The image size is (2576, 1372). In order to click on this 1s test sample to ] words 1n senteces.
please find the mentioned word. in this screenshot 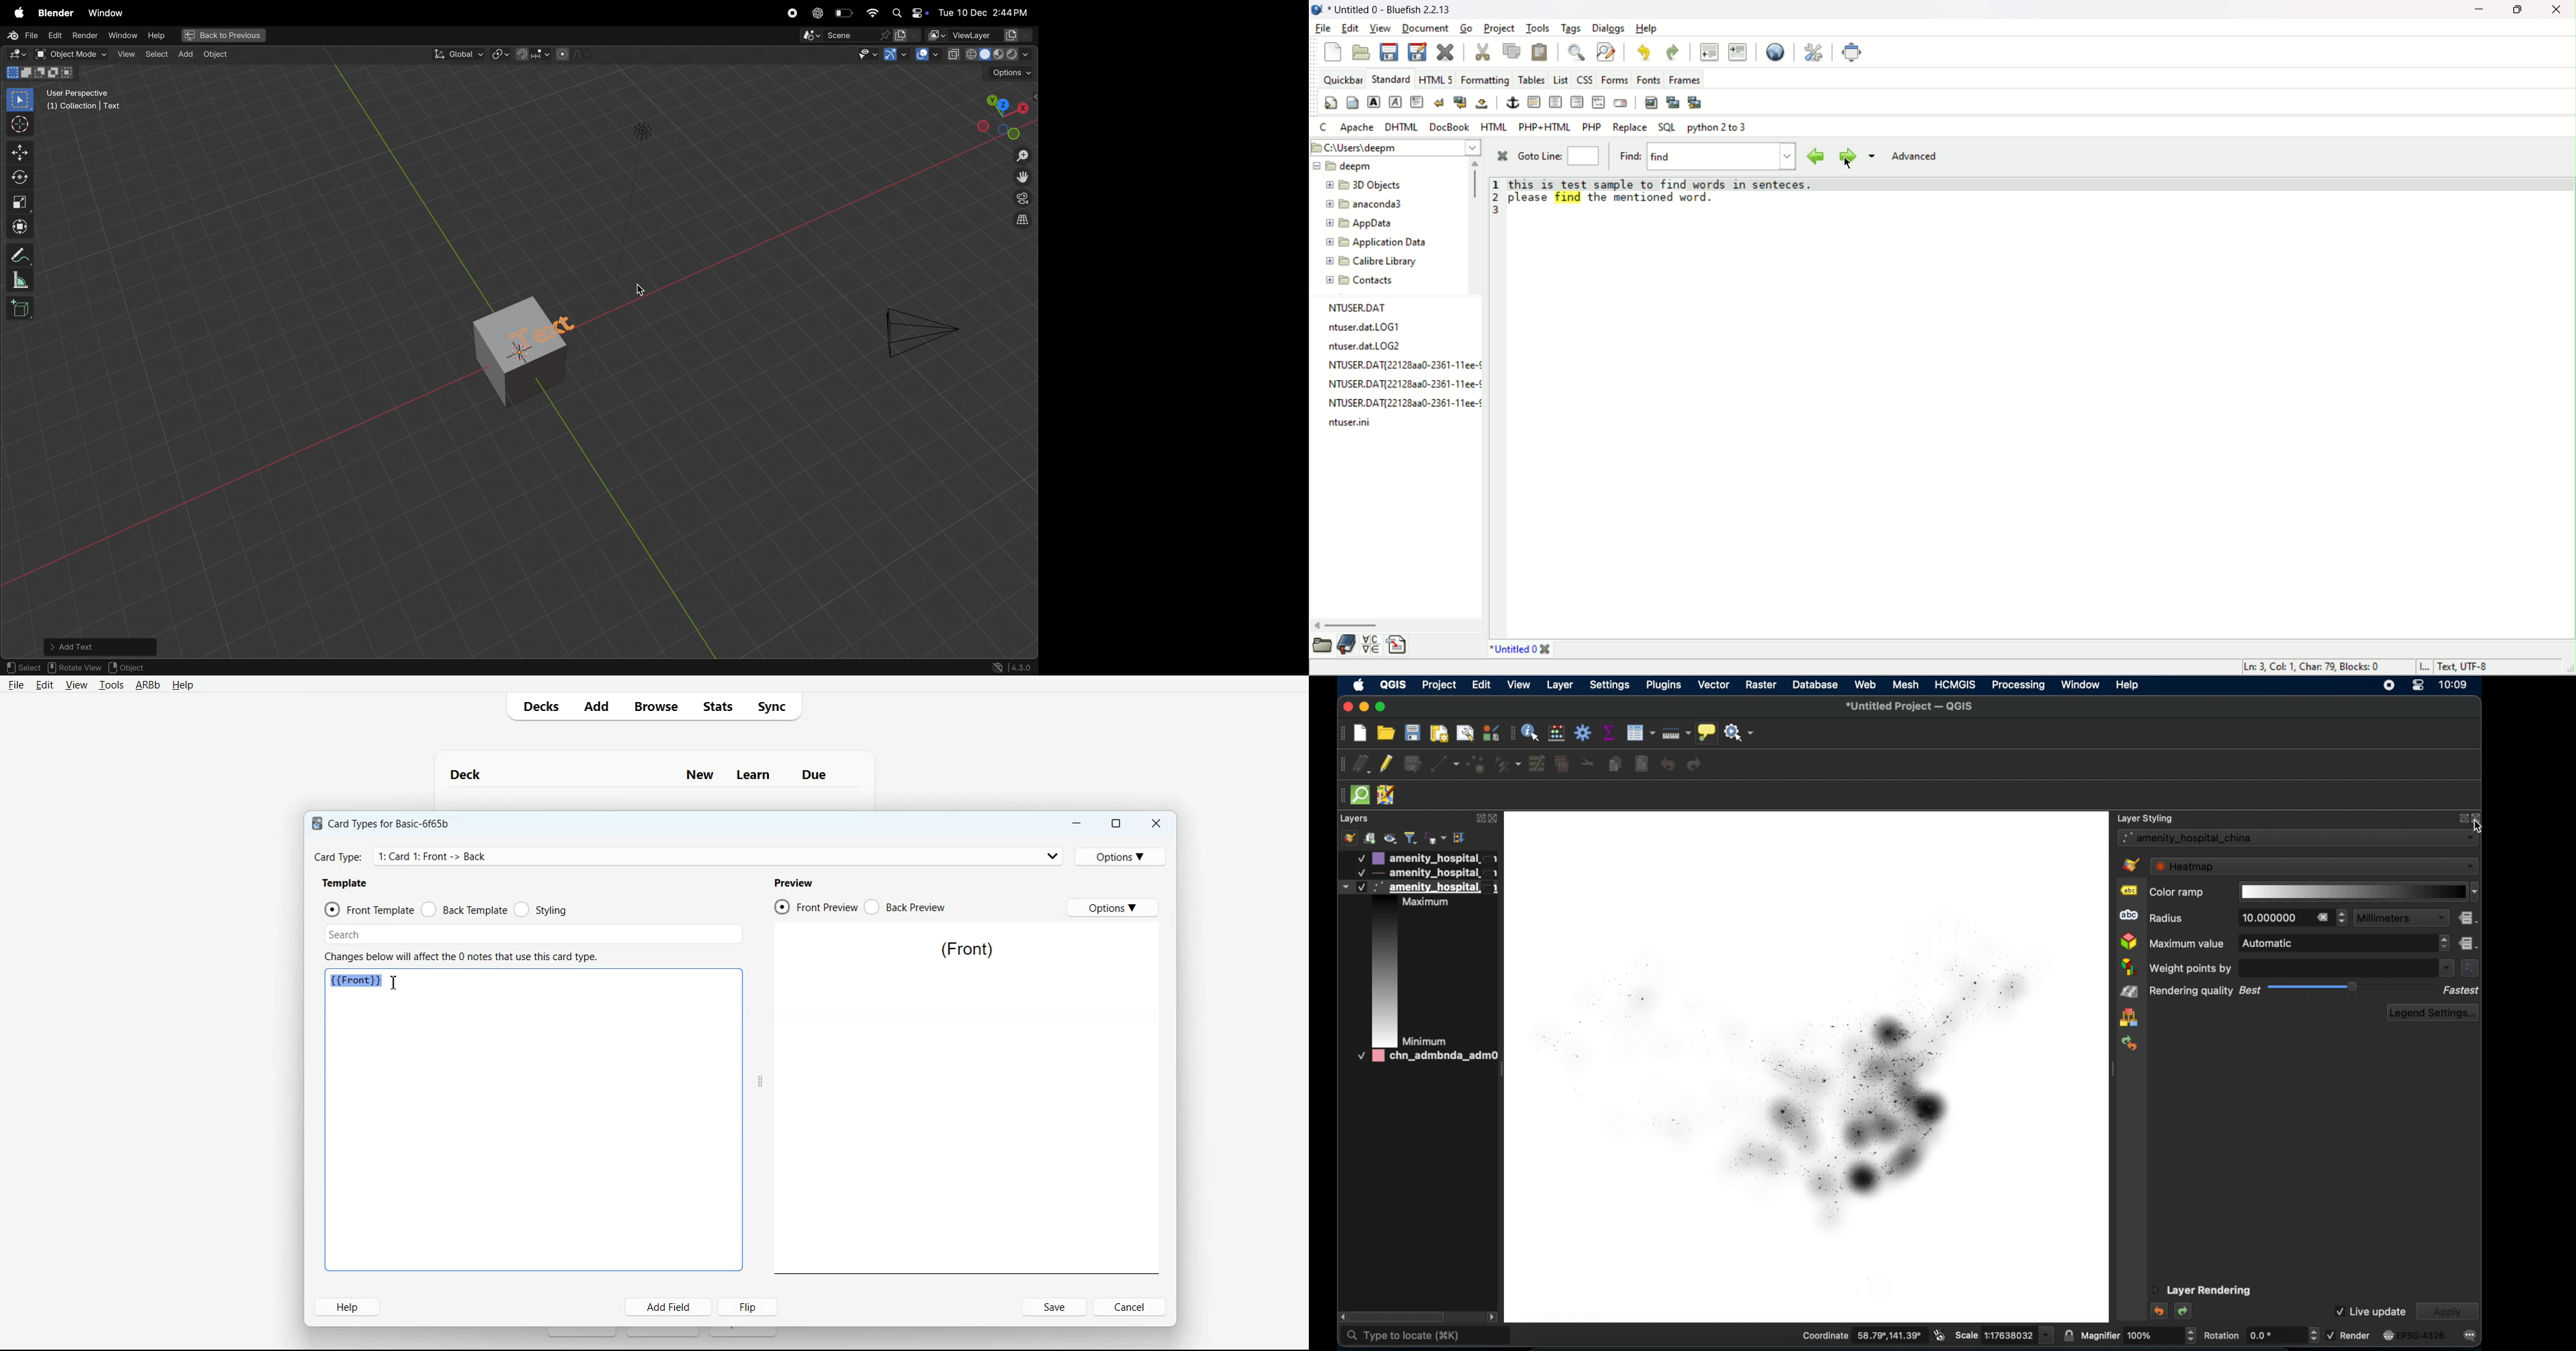, I will do `click(1670, 192)`.